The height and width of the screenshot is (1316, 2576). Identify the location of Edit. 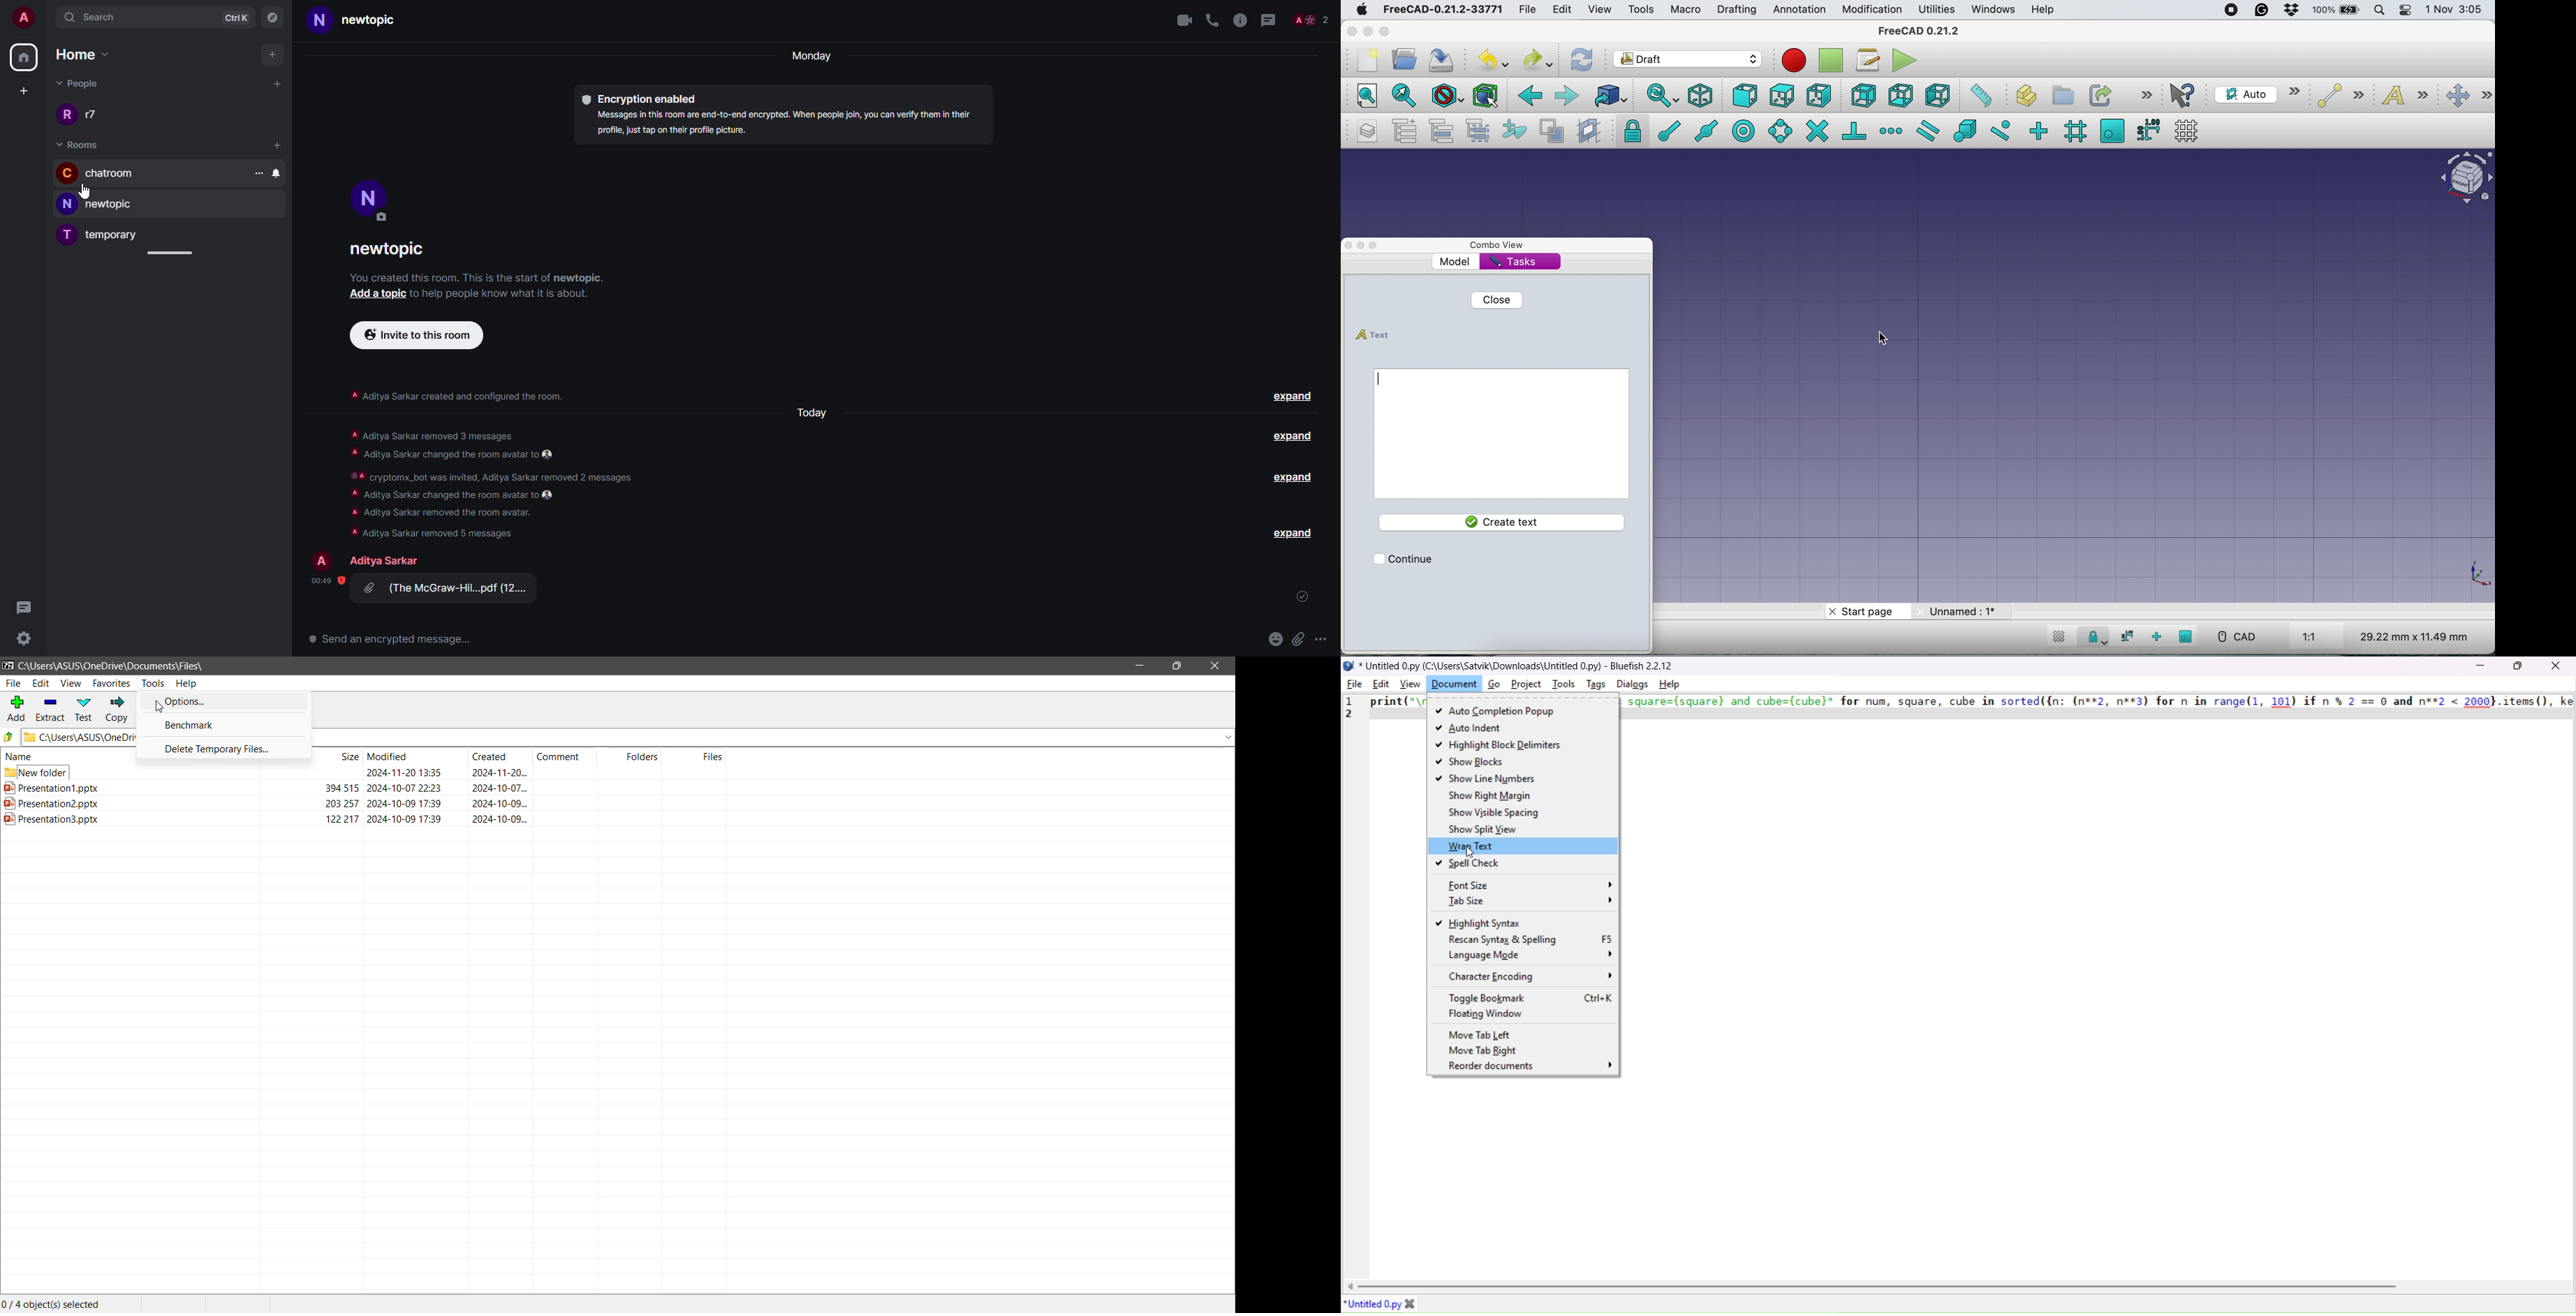
(42, 684).